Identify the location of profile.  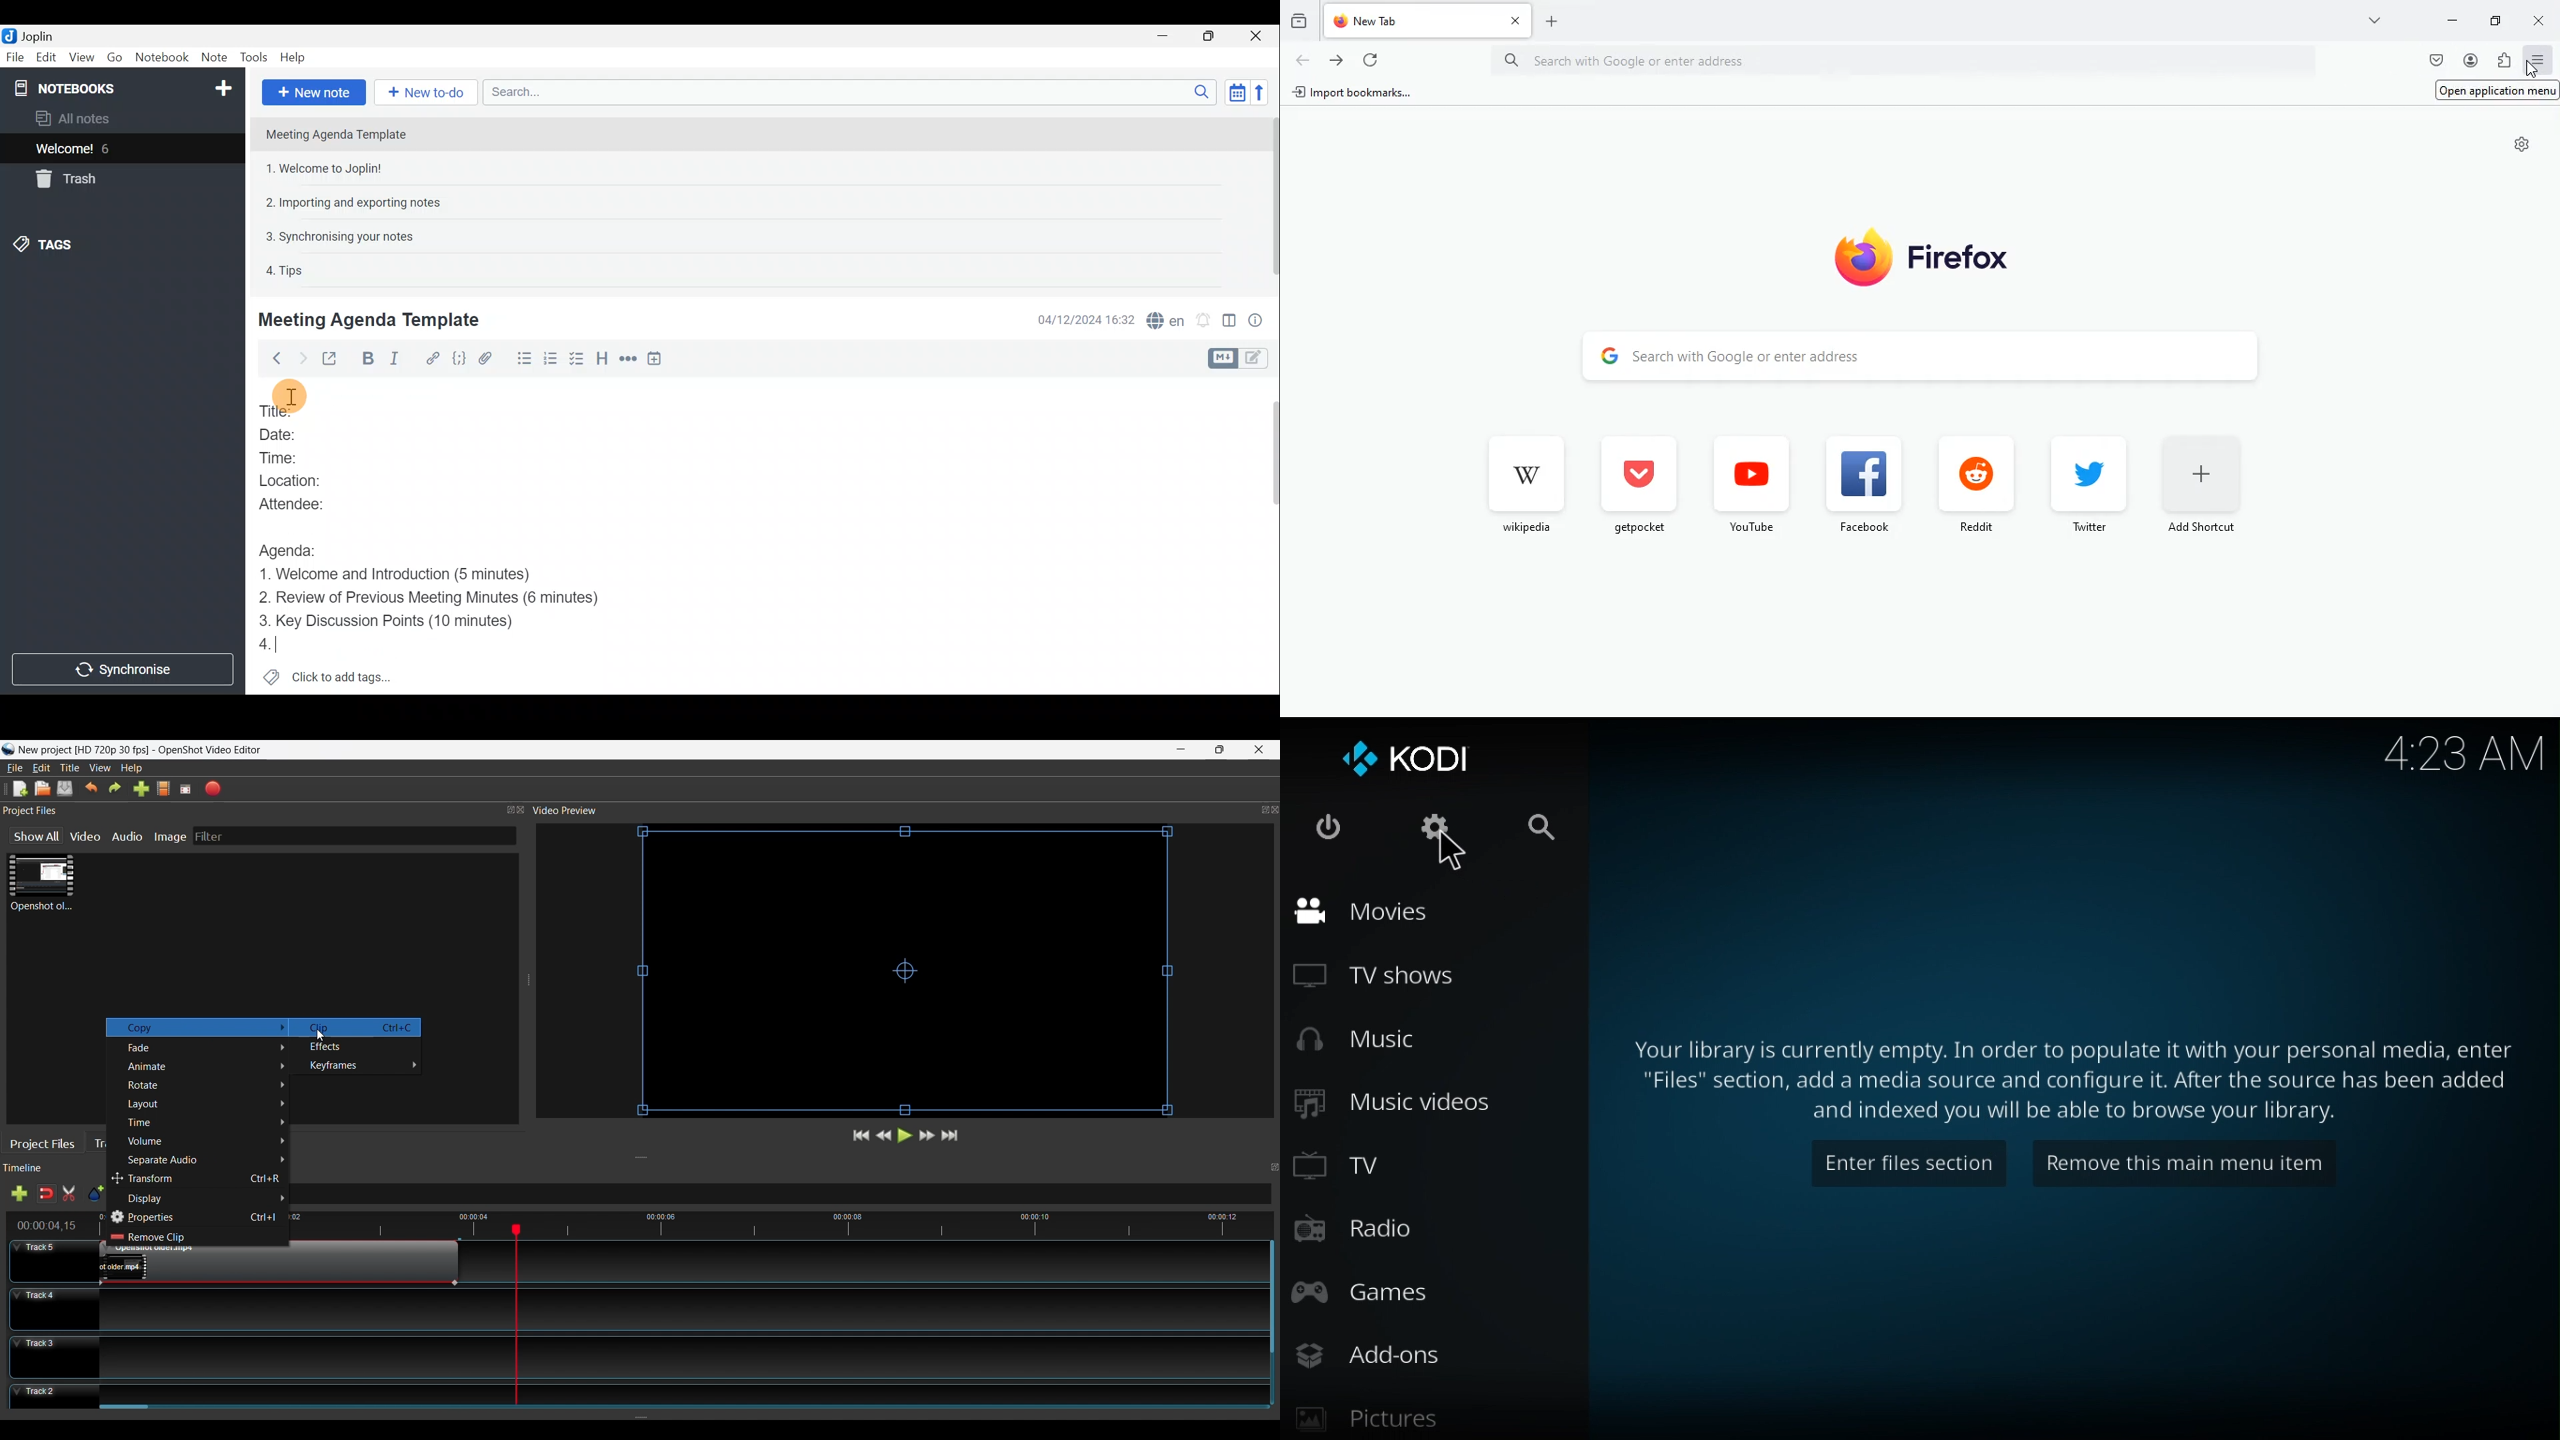
(2471, 64).